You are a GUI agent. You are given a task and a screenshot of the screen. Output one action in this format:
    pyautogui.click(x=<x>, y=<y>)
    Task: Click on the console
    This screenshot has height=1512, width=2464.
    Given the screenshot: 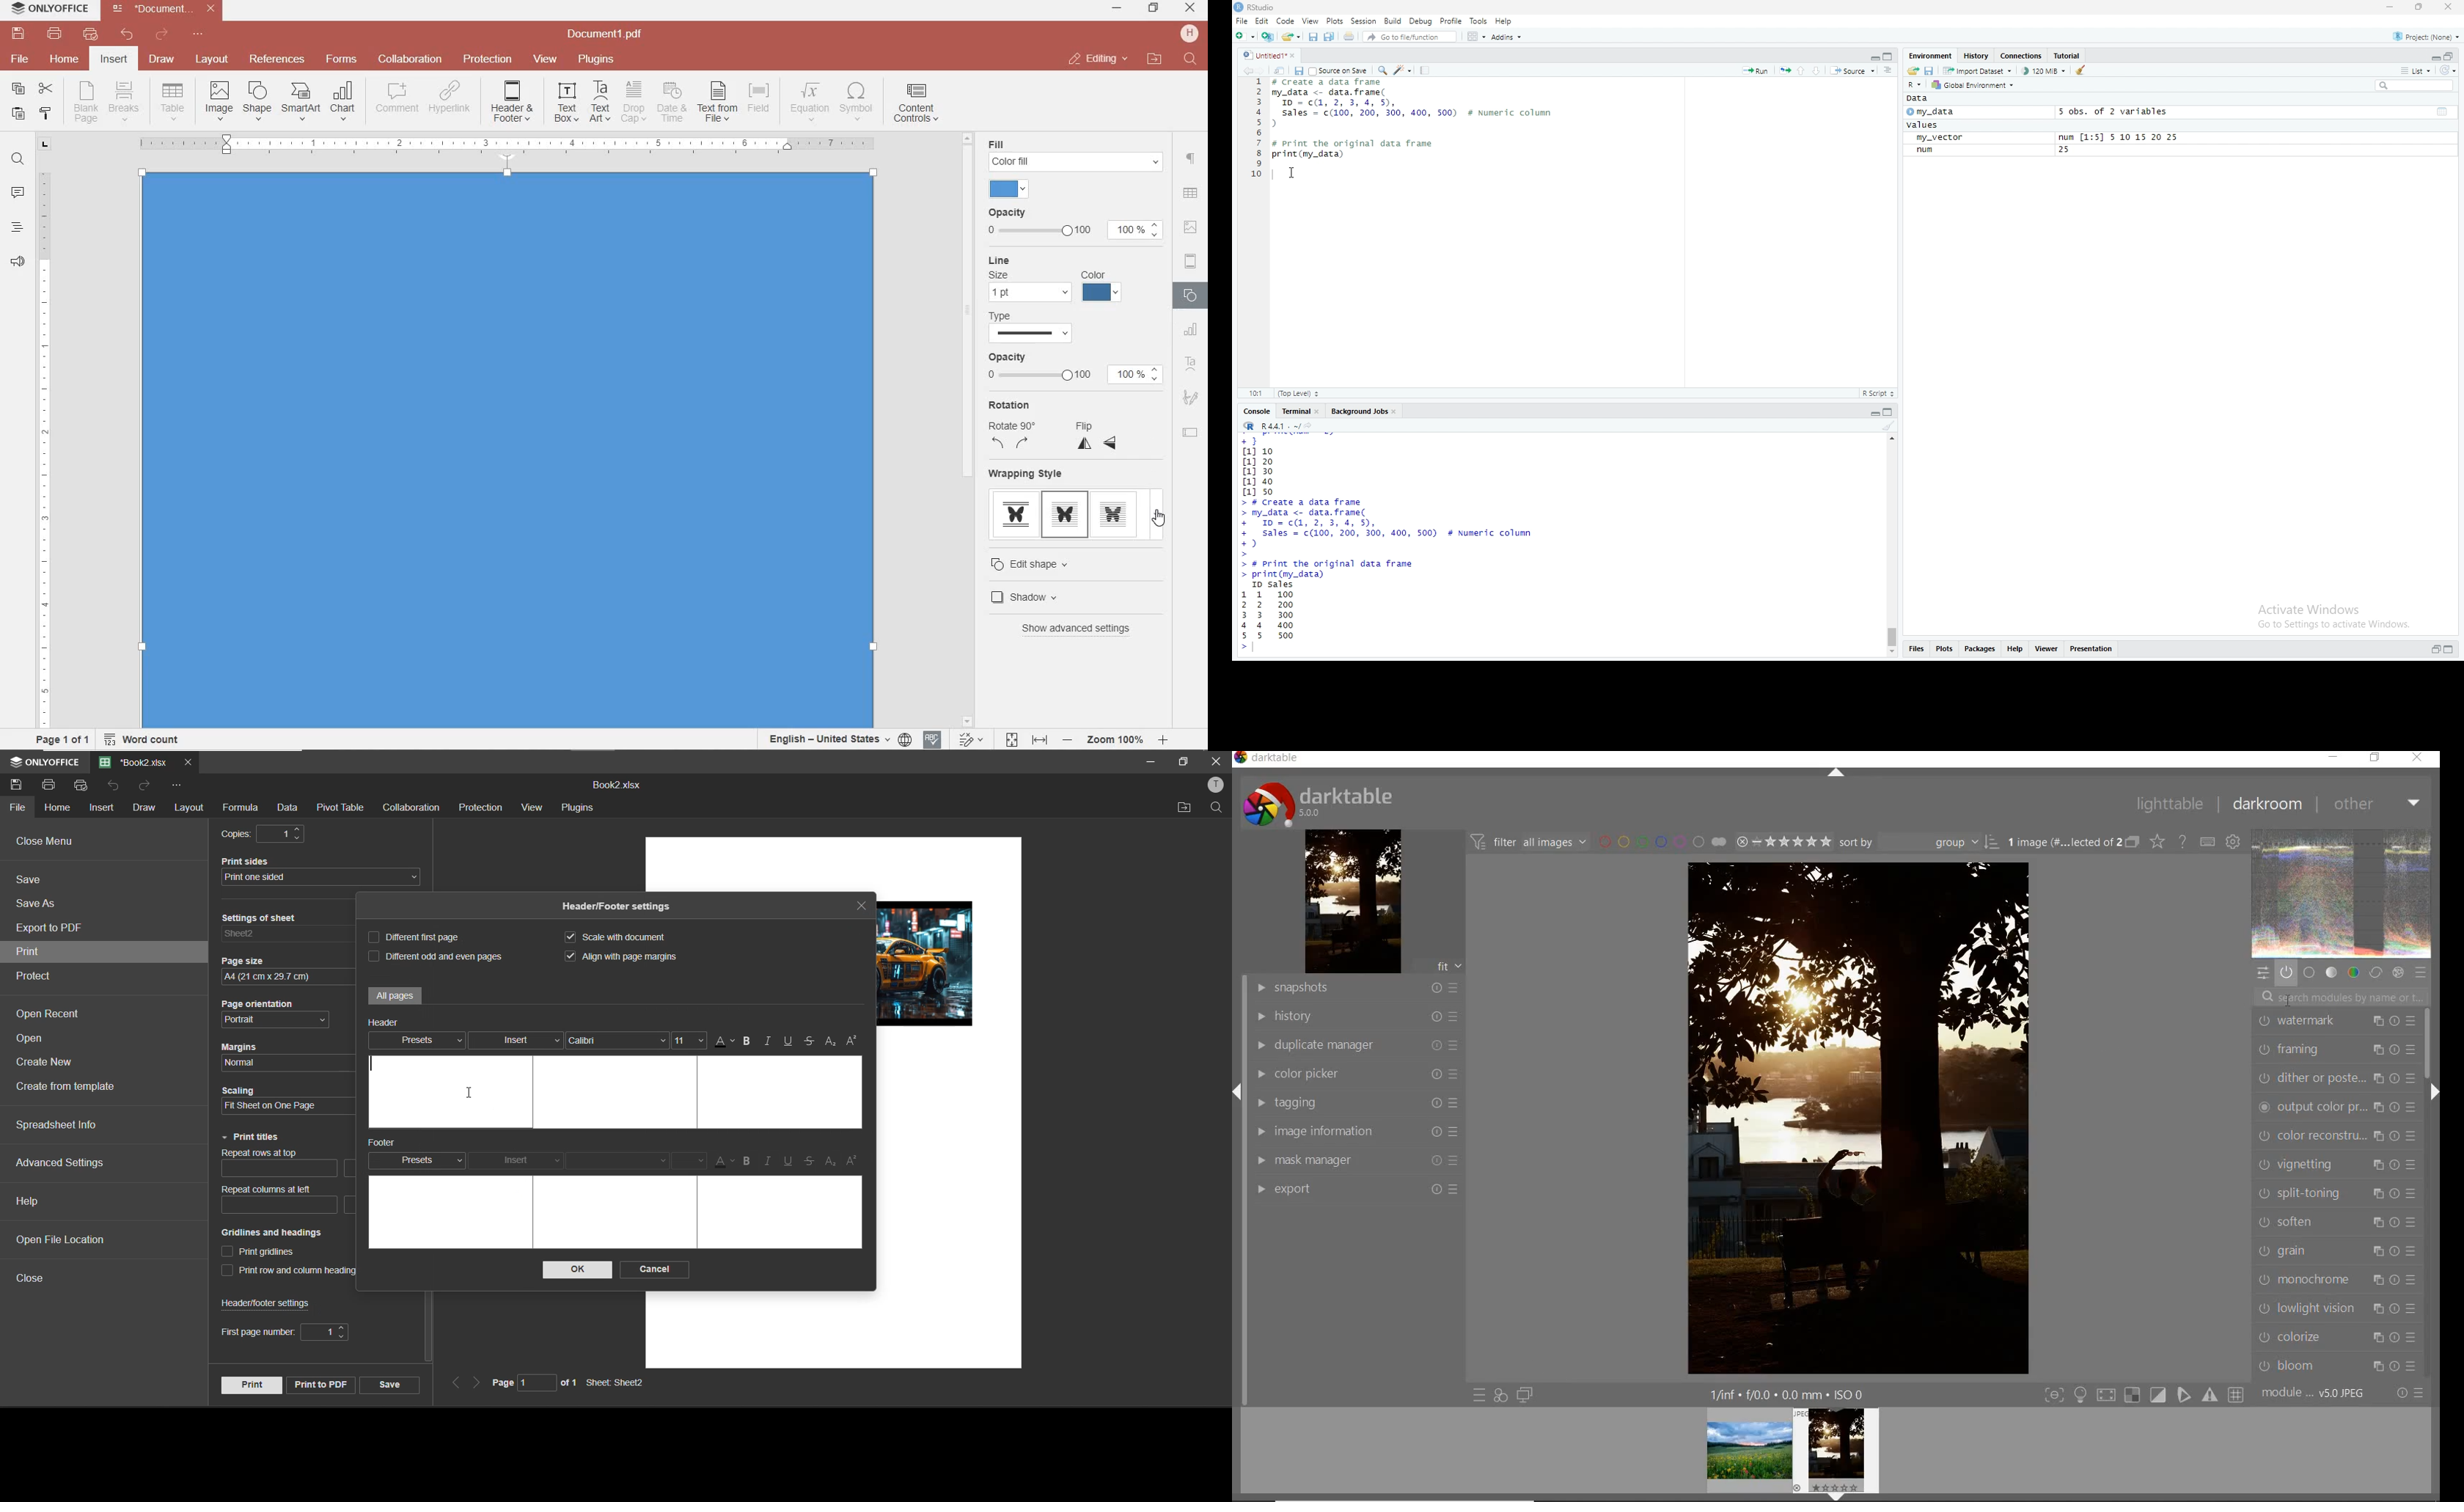 What is the action you would take?
    pyautogui.click(x=1254, y=410)
    